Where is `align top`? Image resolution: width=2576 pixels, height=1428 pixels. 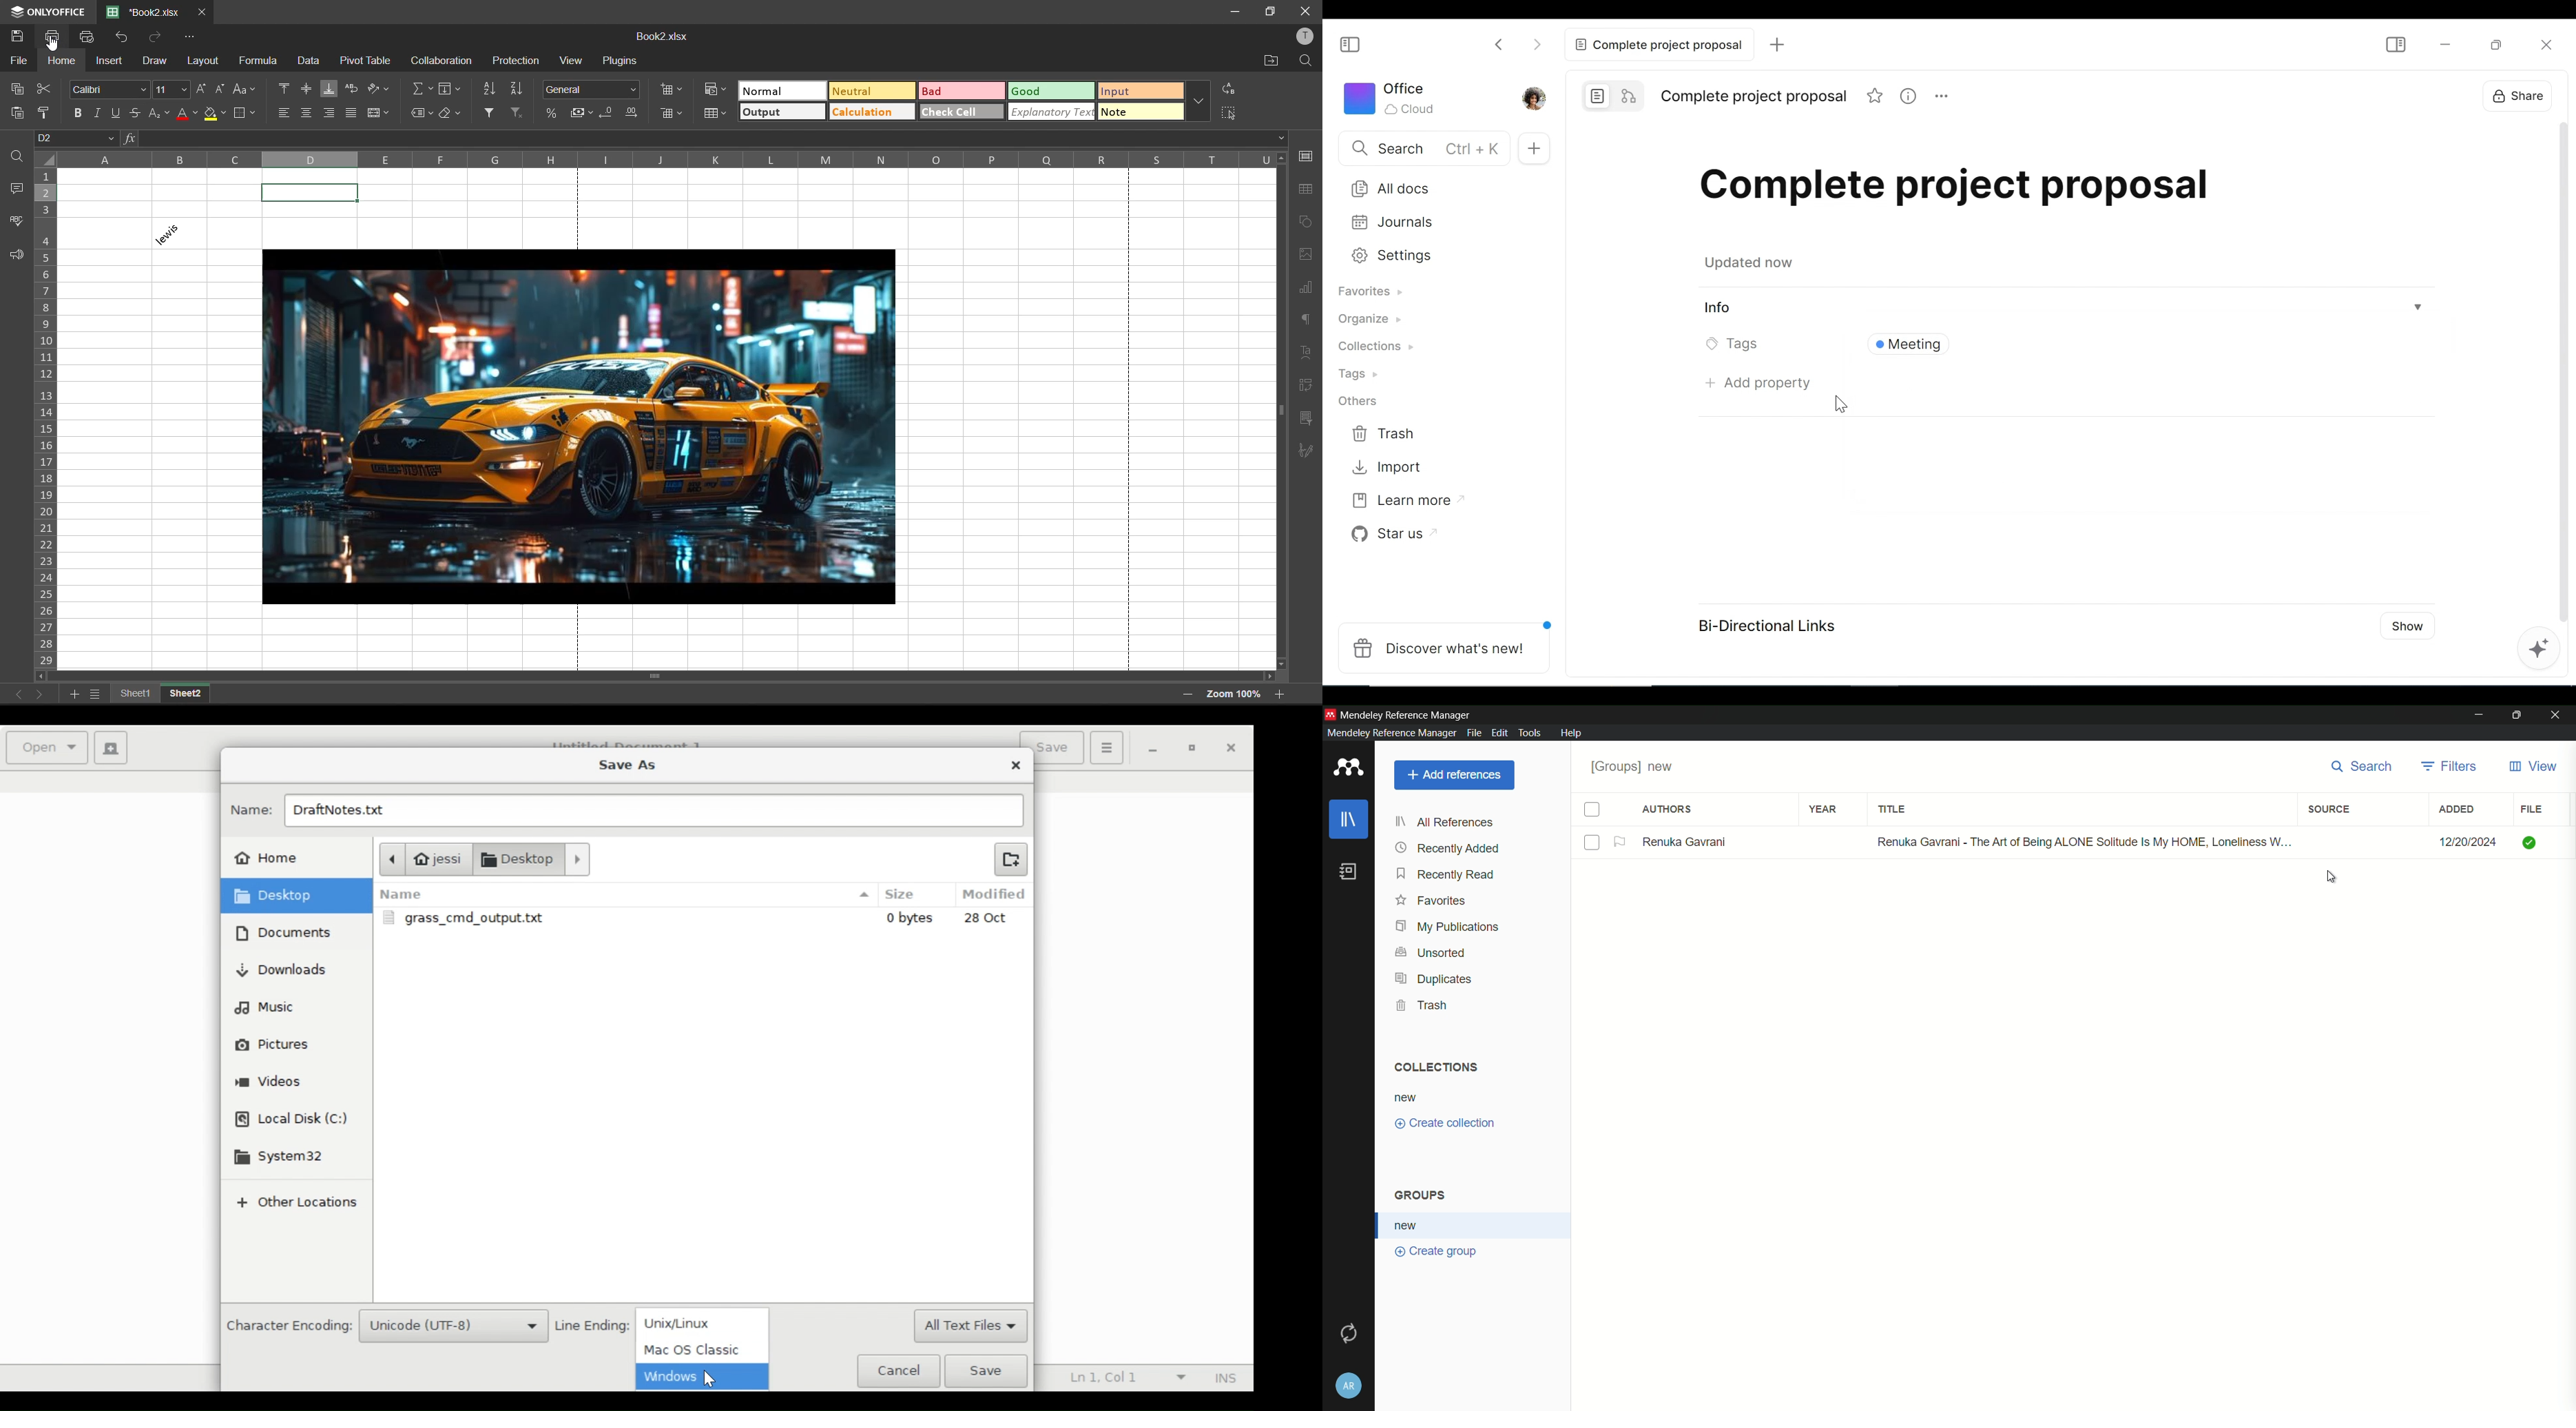
align top is located at coordinates (285, 89).